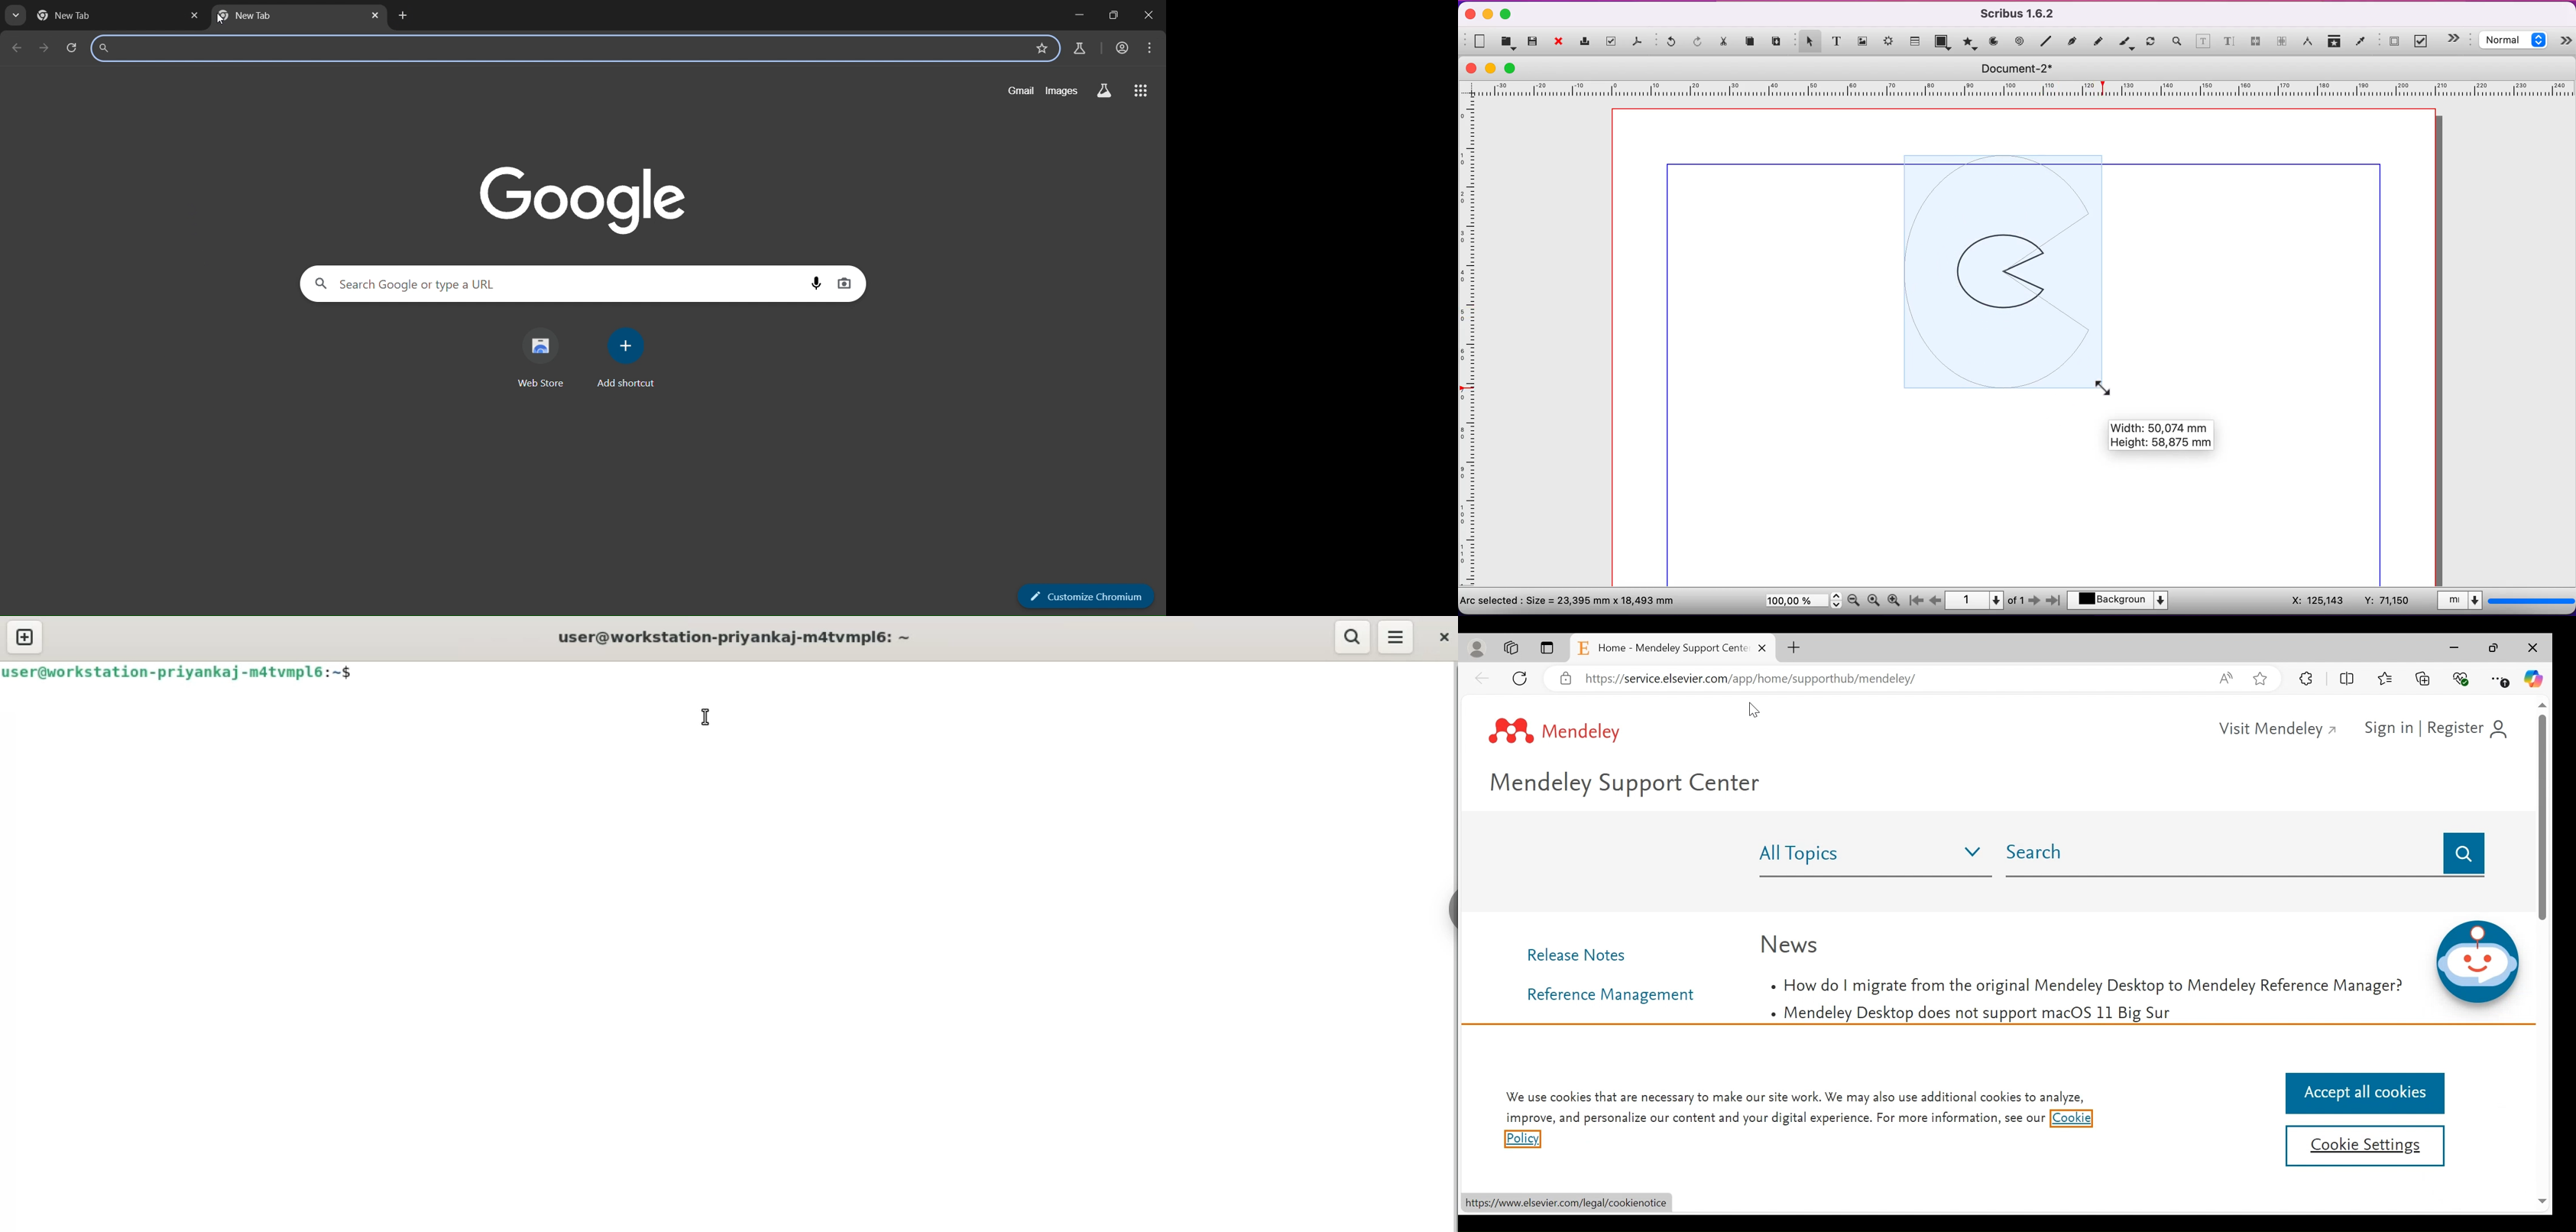 This screenshot has width=2576, height=1232. Describe the element at coordinates (1896, 598) in the screenshot. I see `zoom in` at that location.